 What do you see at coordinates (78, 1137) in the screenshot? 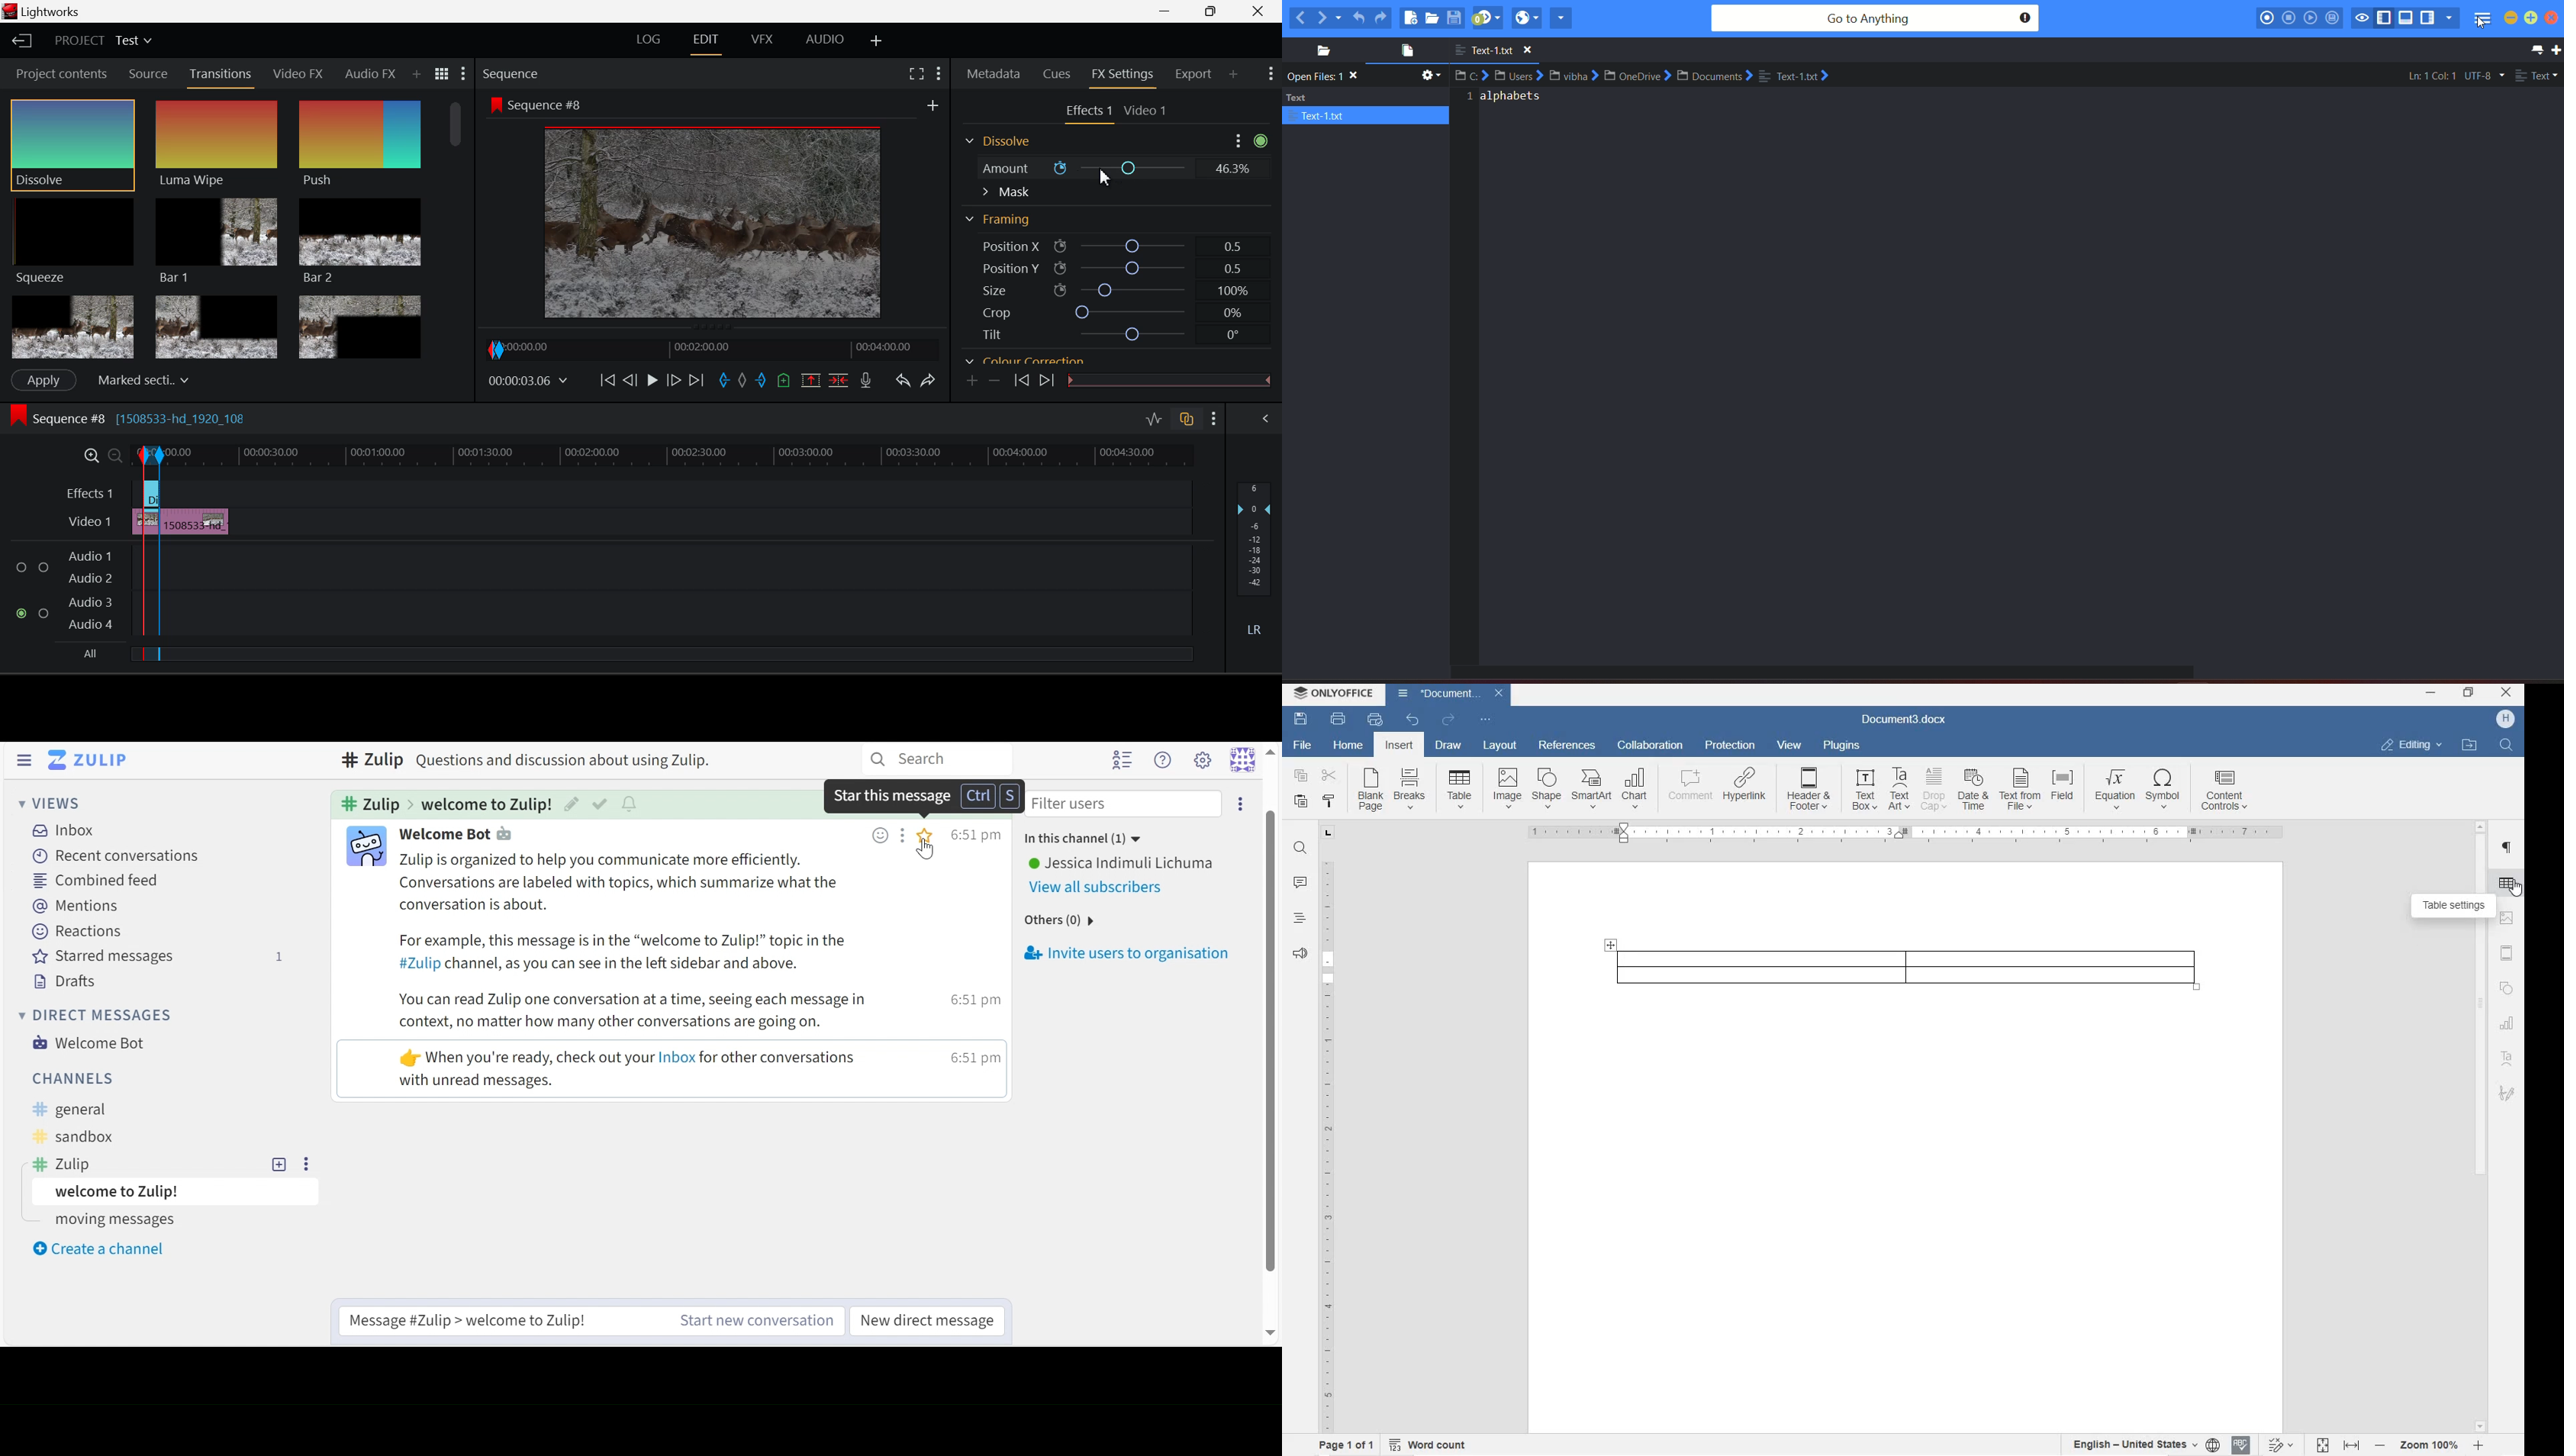
I see `Sandbox` at bounding box center [78, 1137].